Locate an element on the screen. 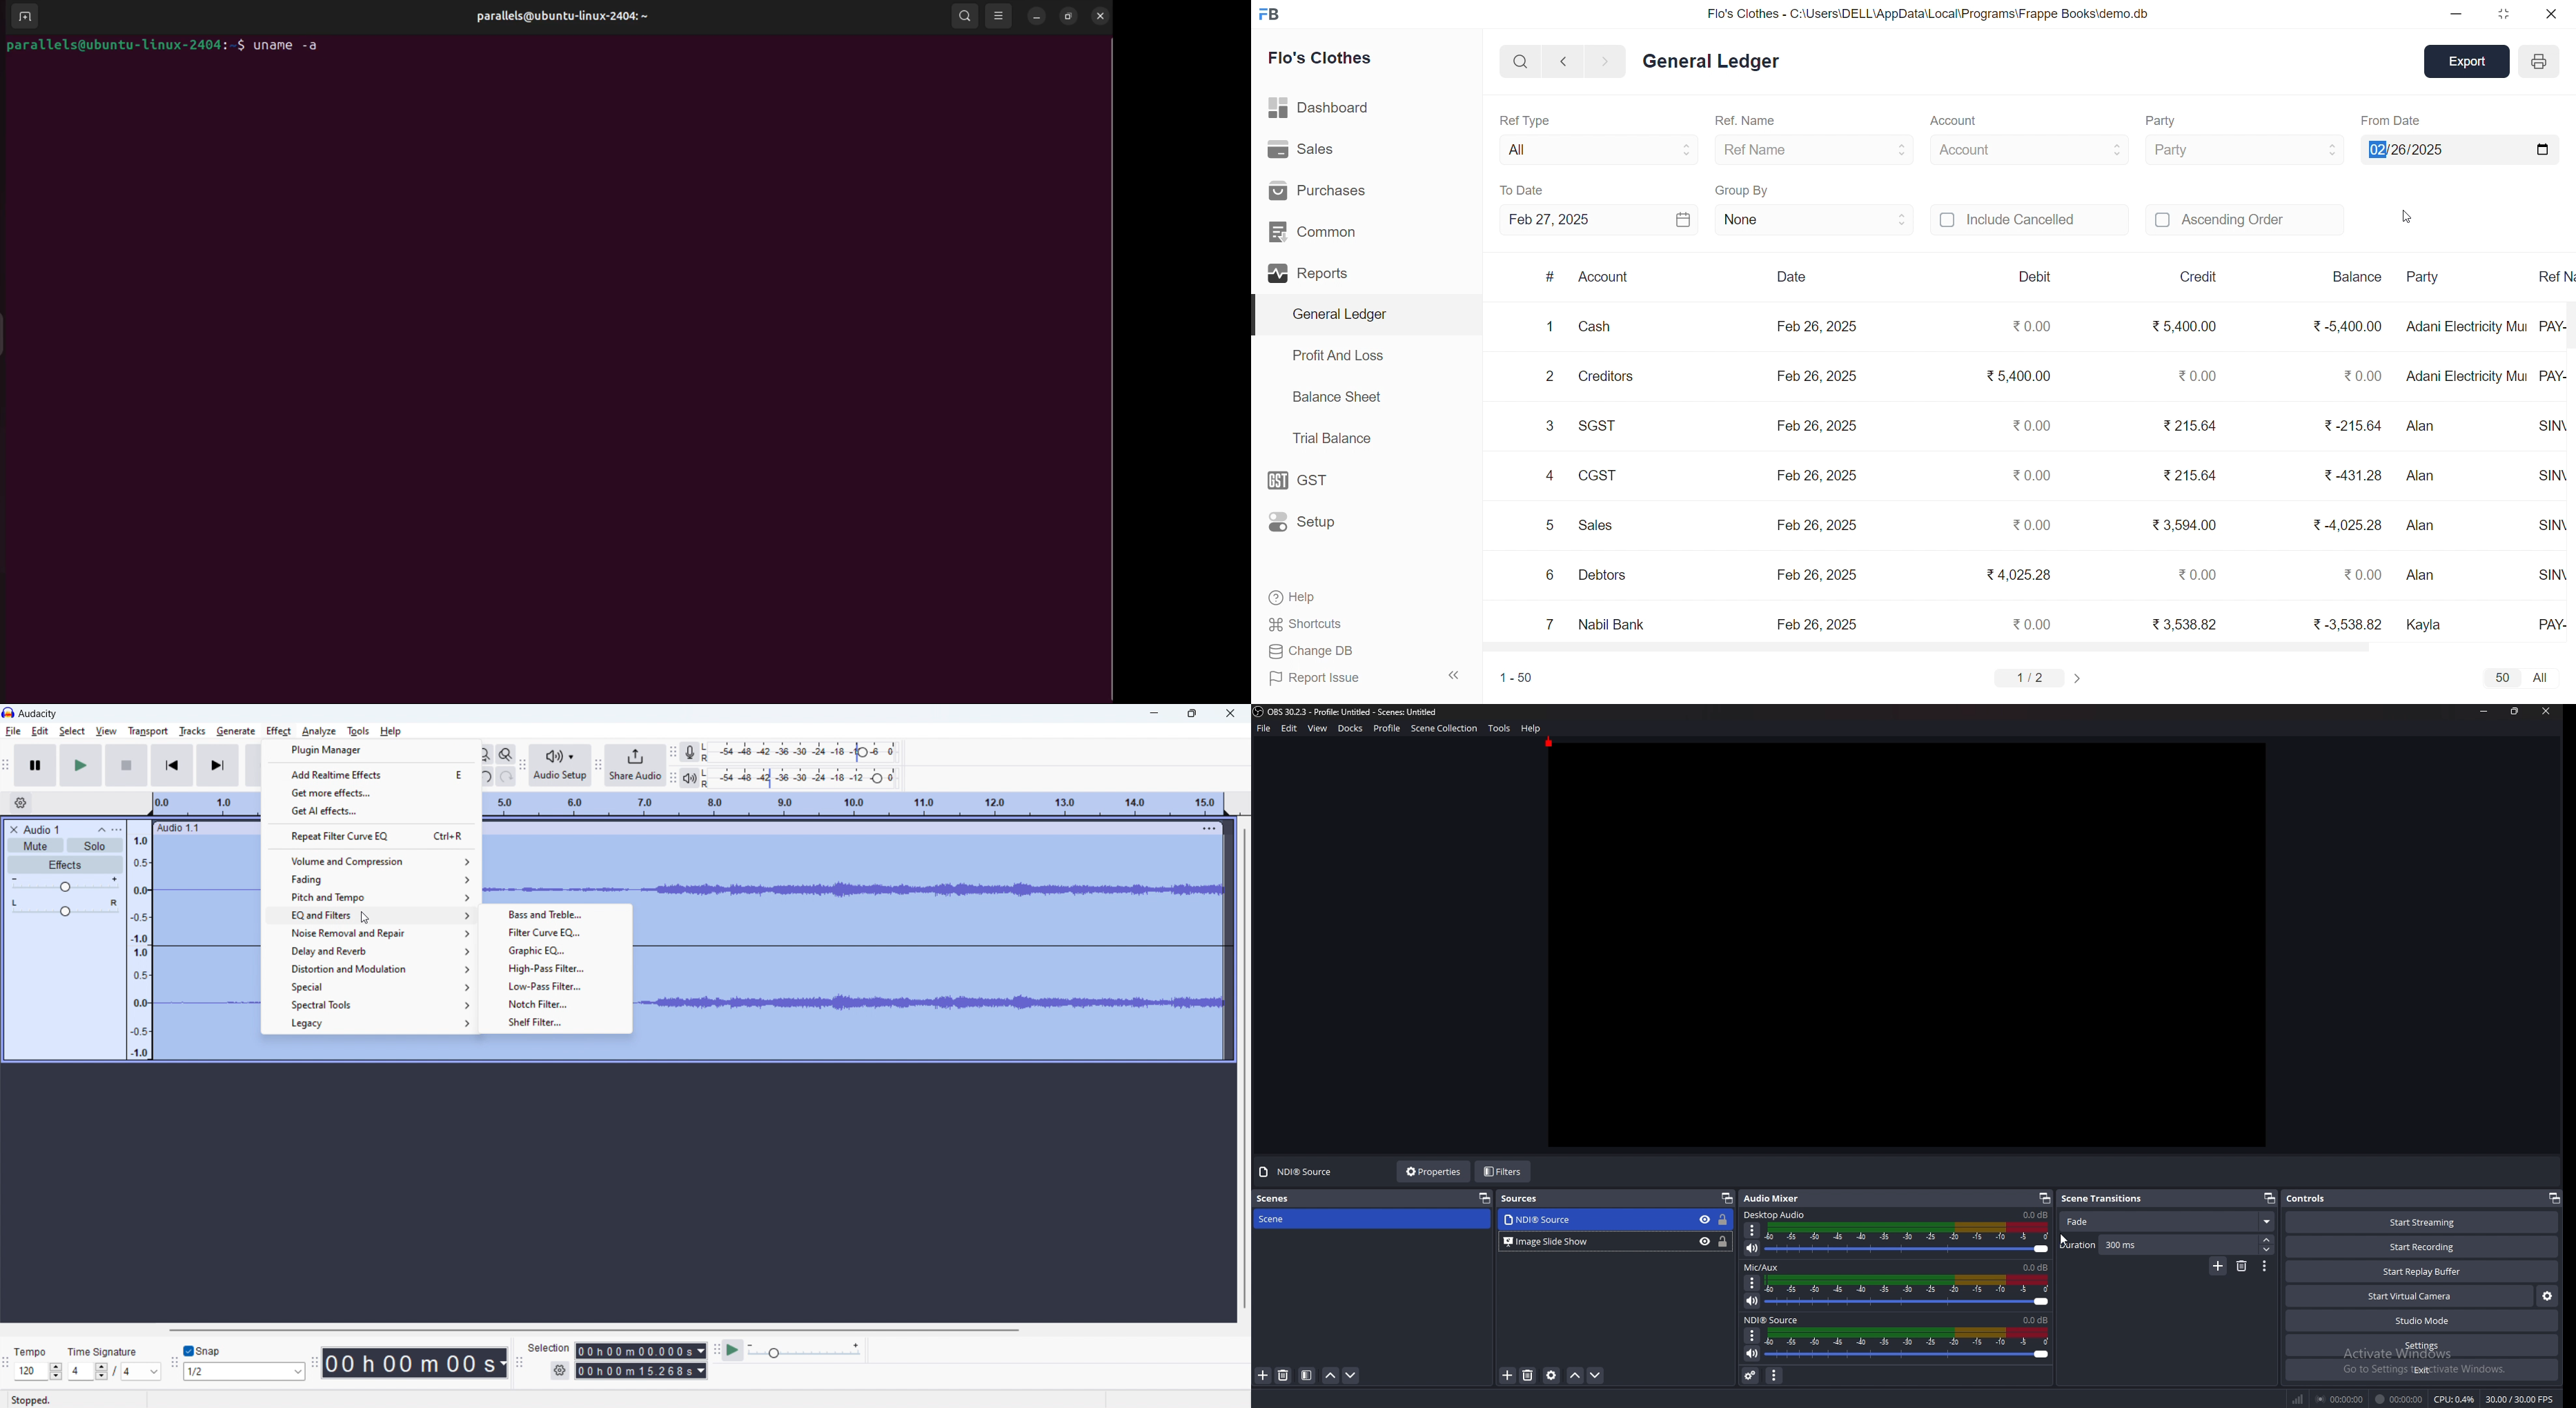 The height and width of the screenshot is (1428, 2576). fading is located at coordinates (371, 880).